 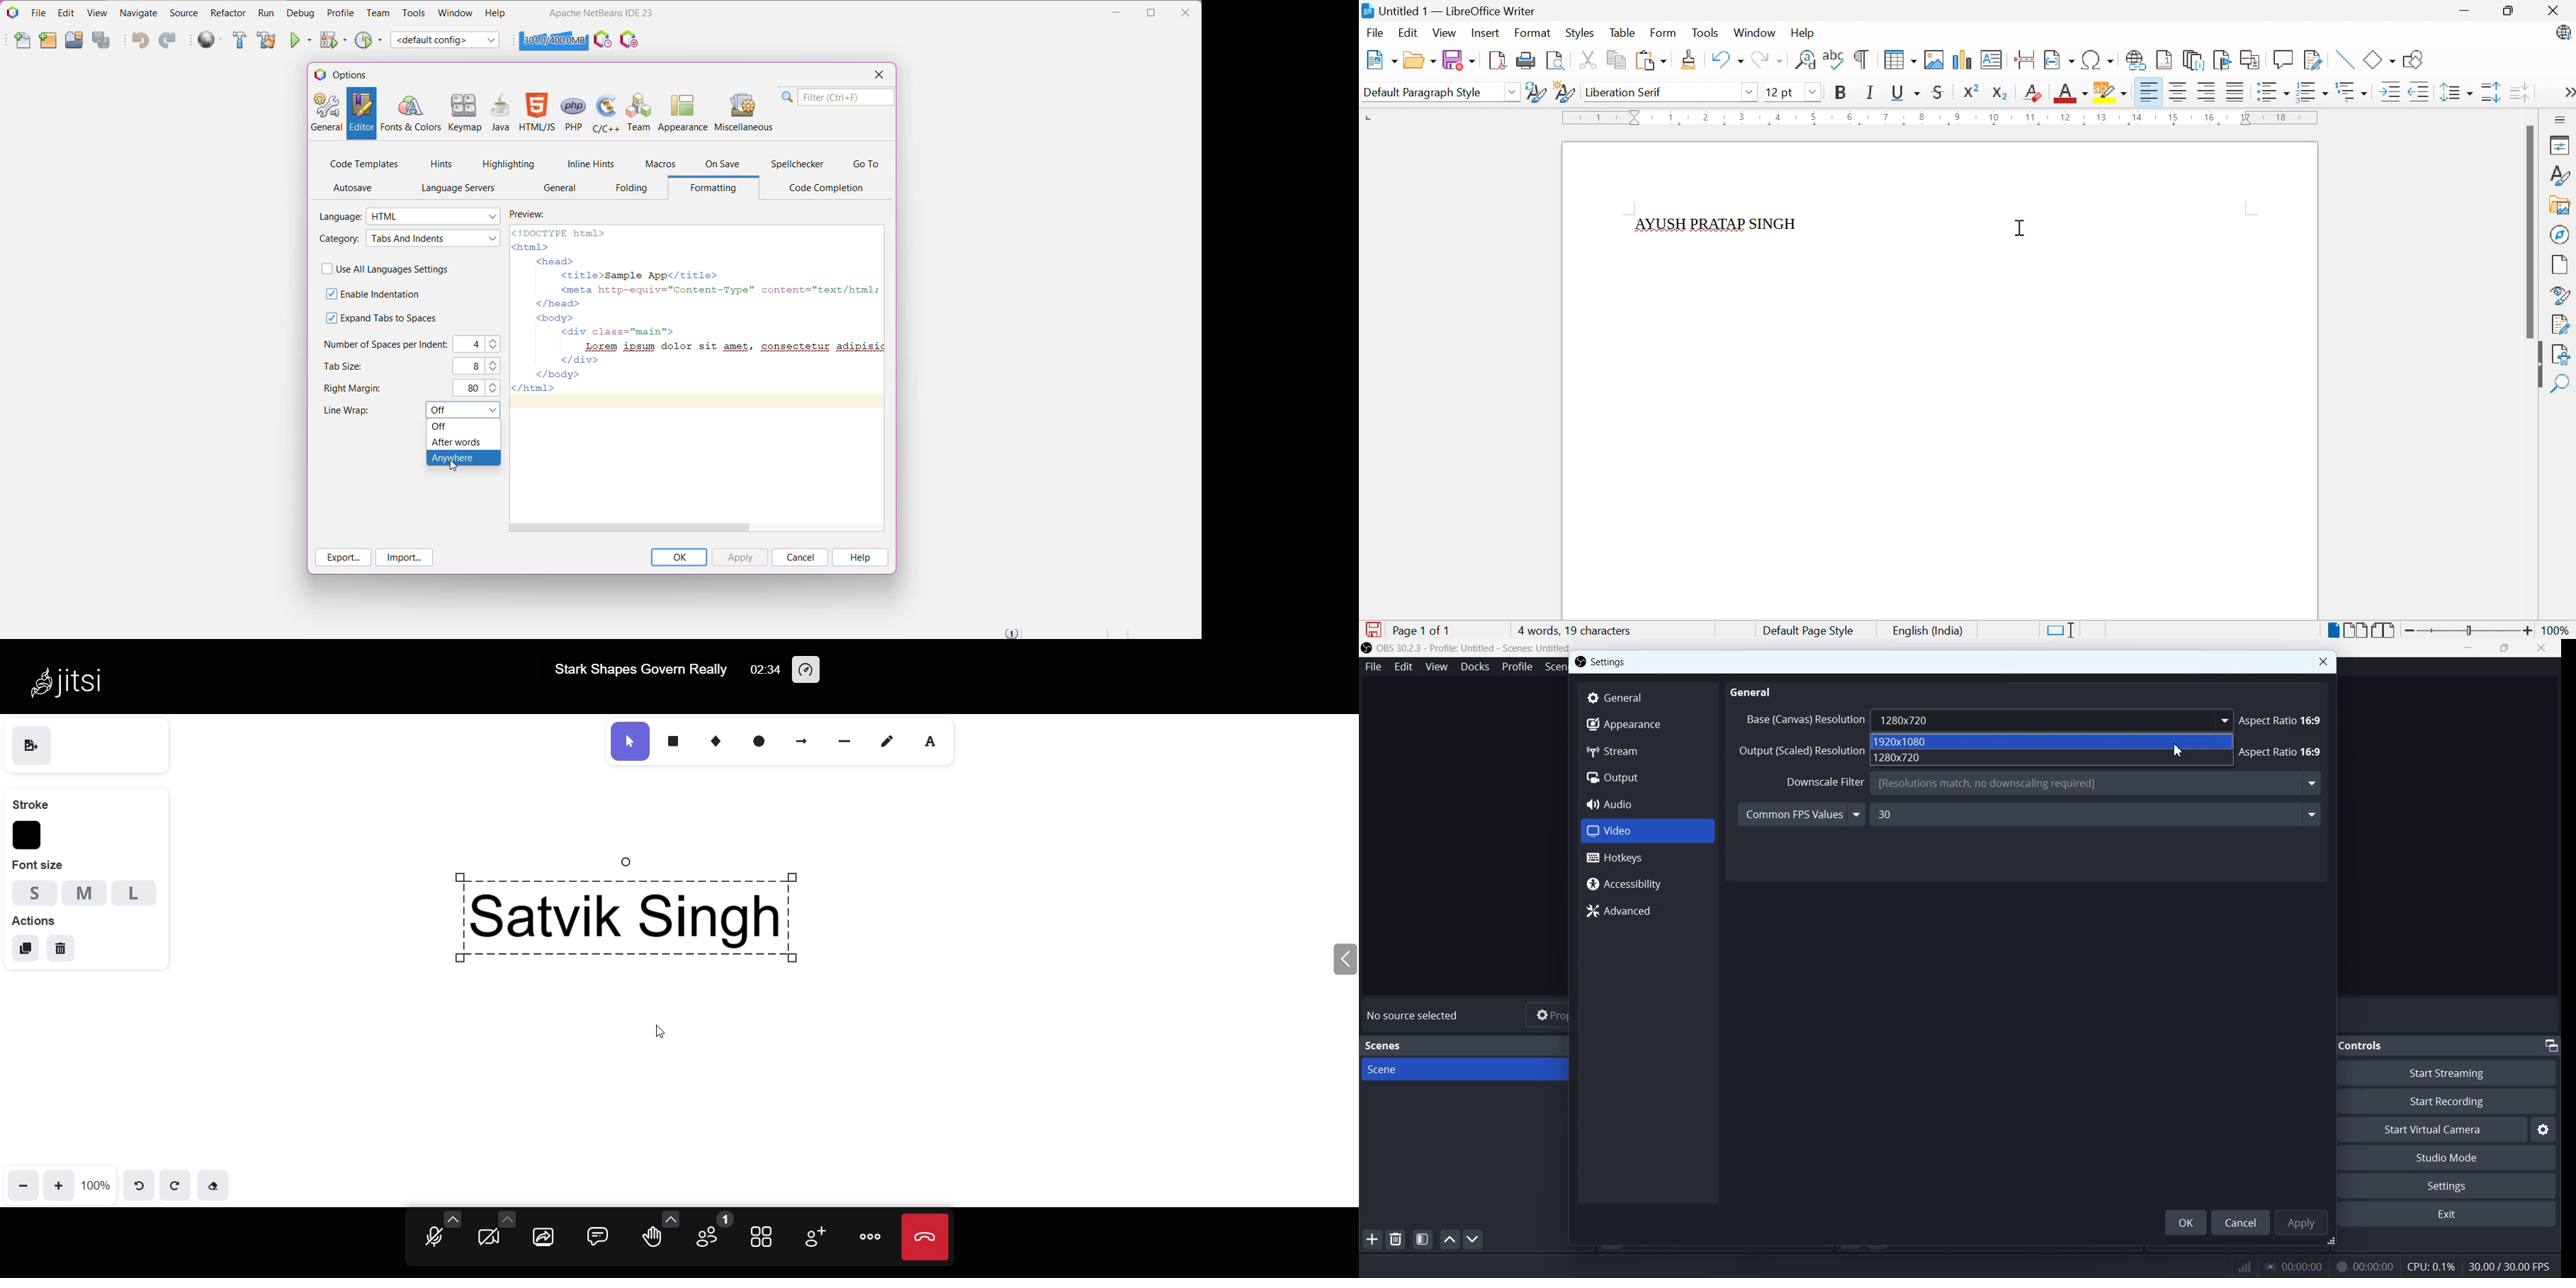 What do you see at coordinates (1611, 662) in the screenshot?
I see `Settings` at bounding box center [1611, 662].